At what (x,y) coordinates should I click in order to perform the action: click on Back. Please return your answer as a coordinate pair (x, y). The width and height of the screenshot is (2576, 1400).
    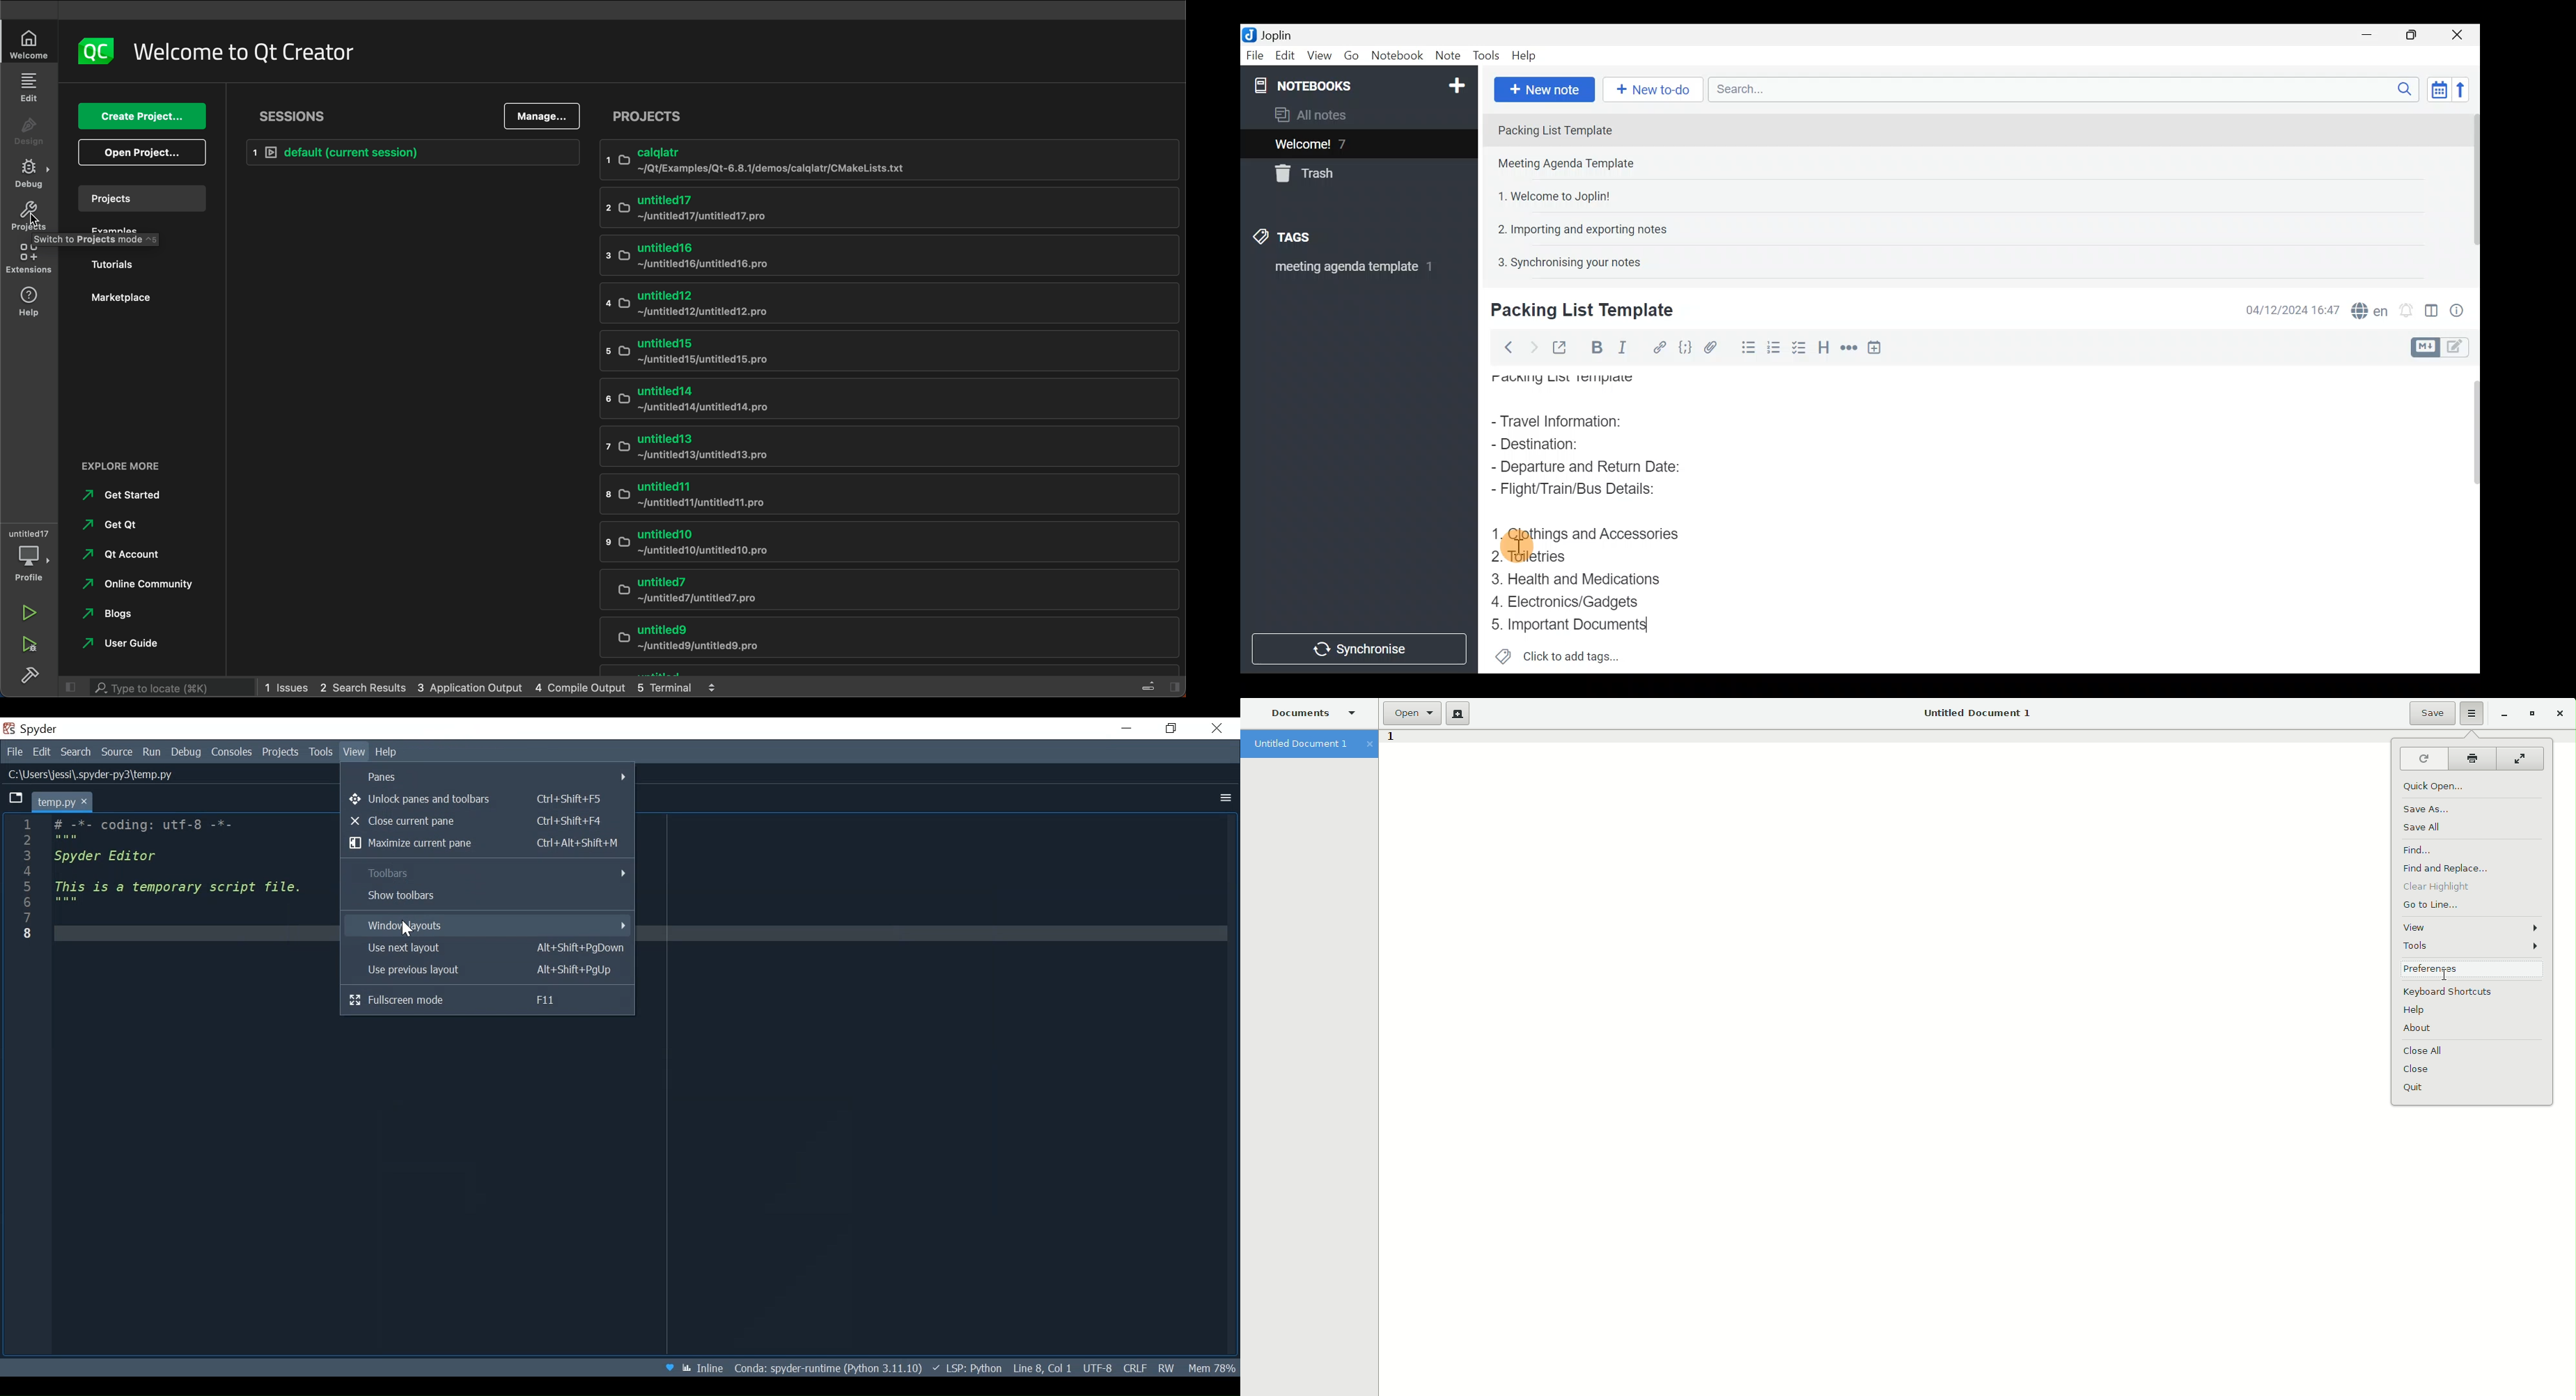
    Looking at the image, I should click on (1506, 347).